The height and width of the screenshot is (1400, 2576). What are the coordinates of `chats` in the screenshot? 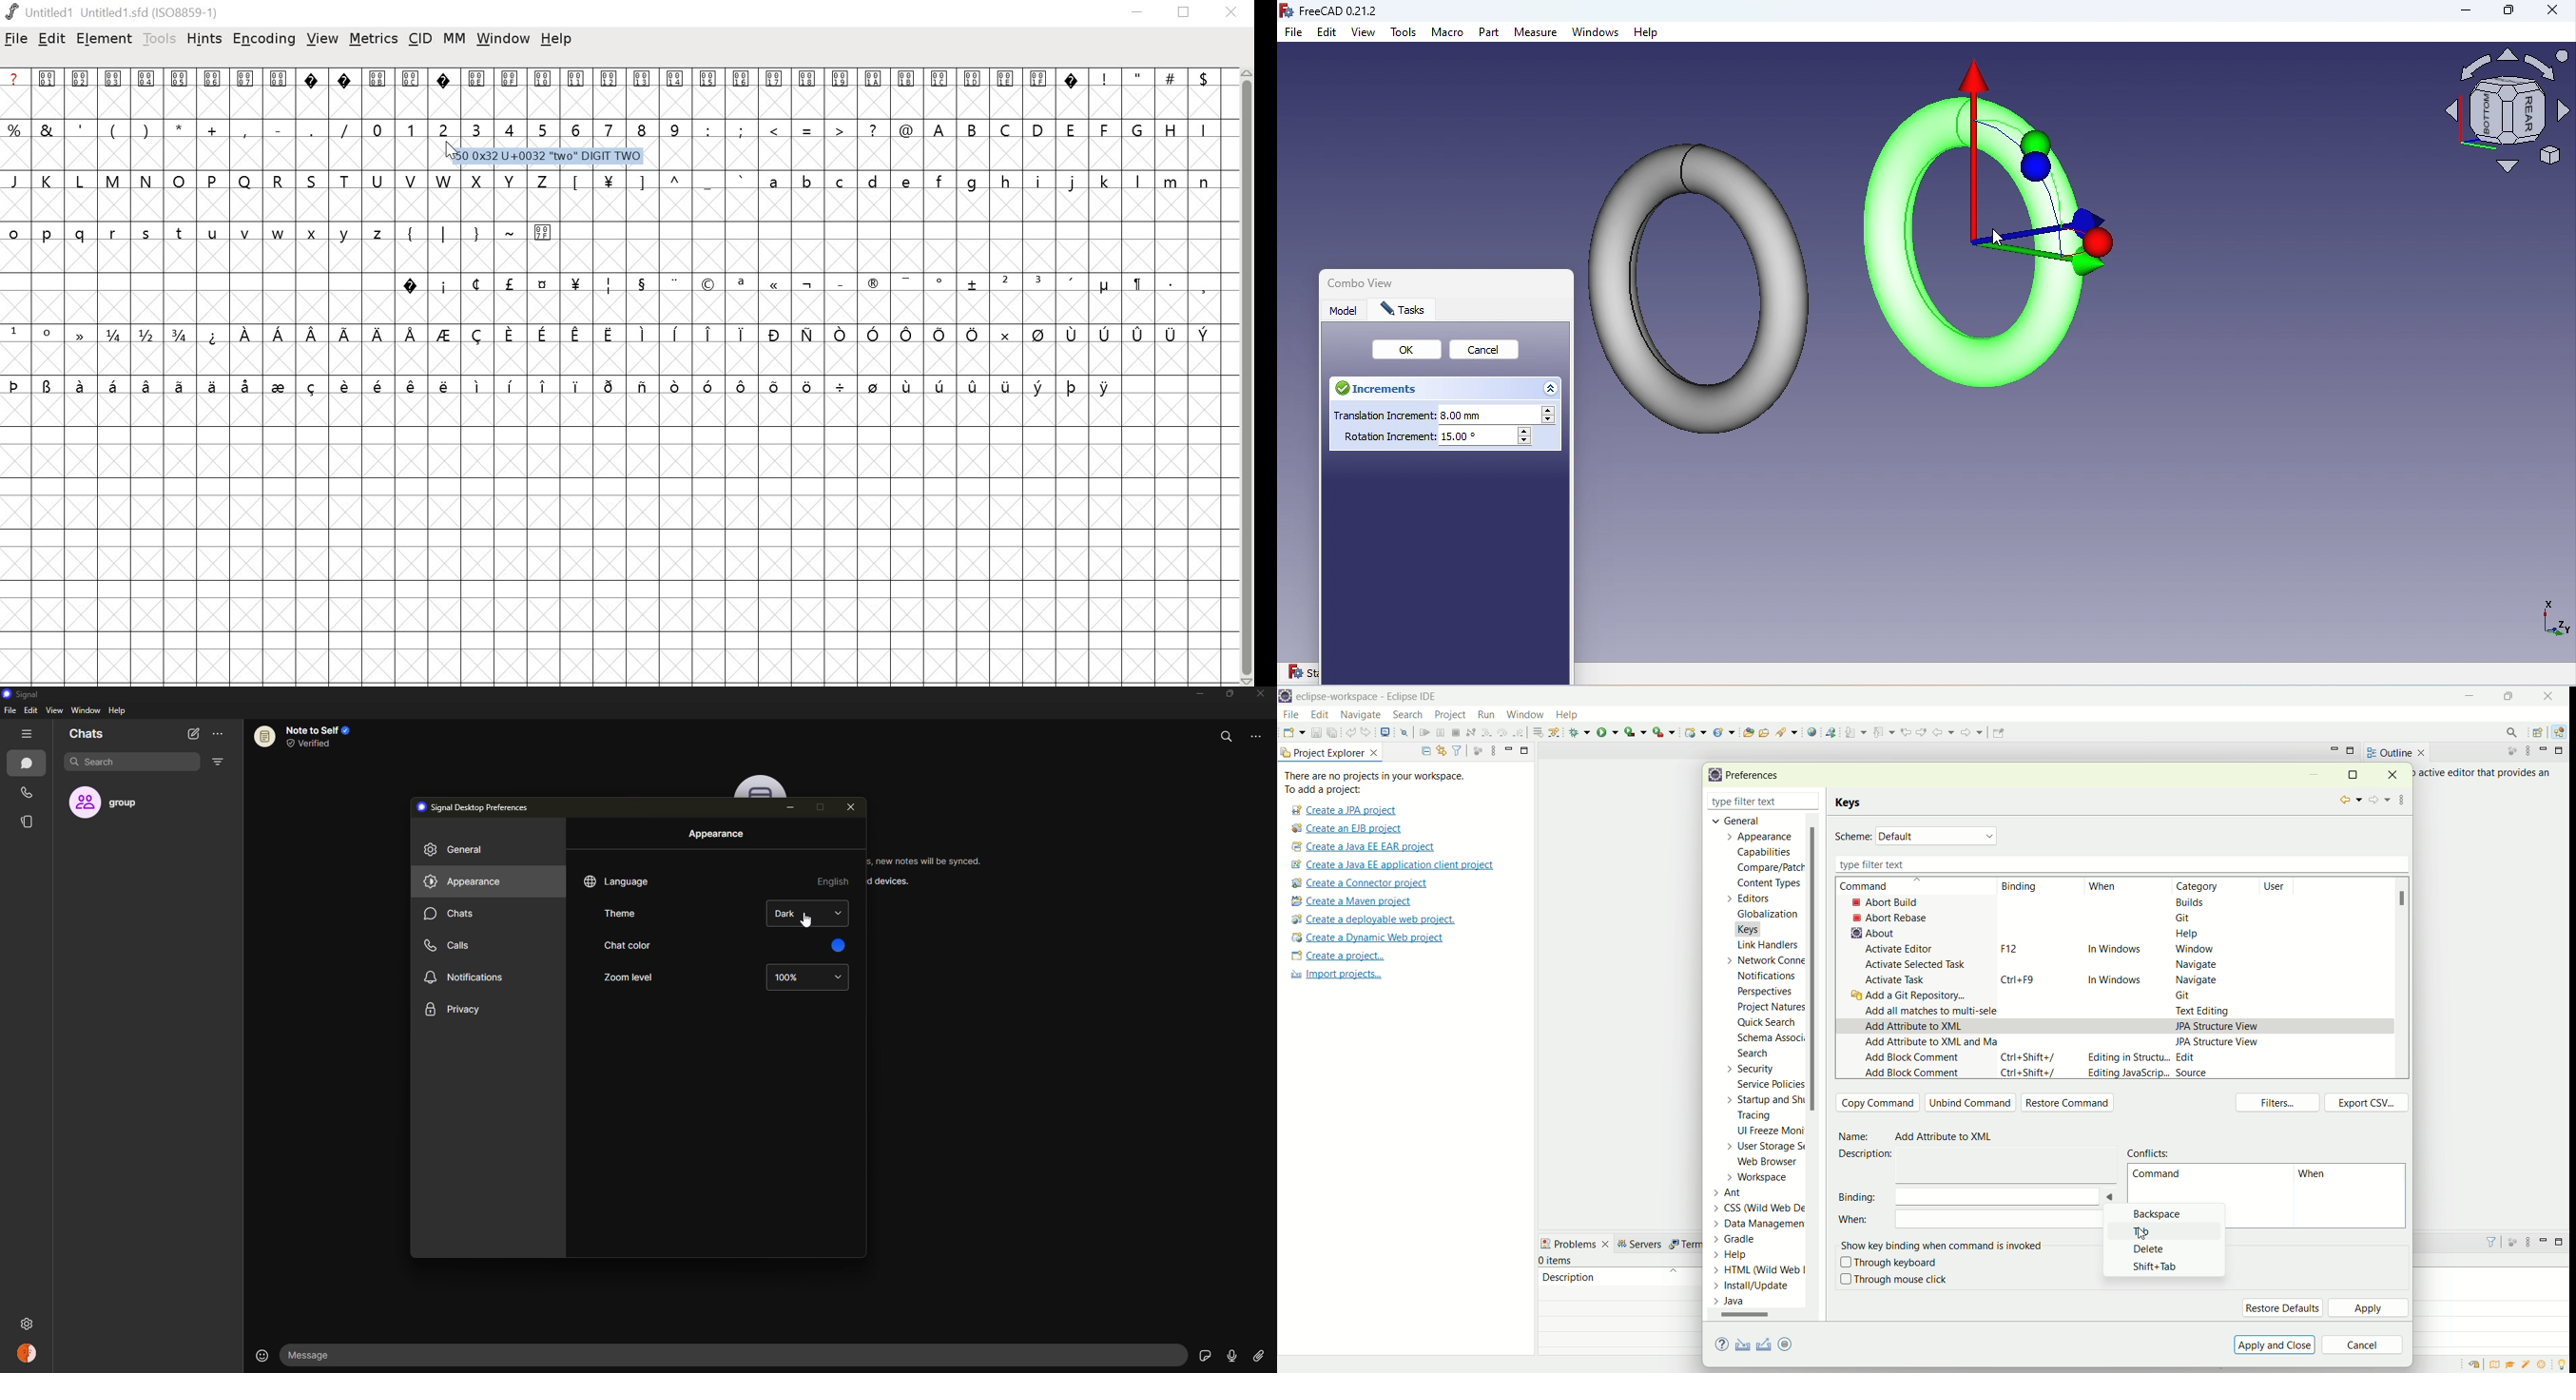 It's located at (30, 764).